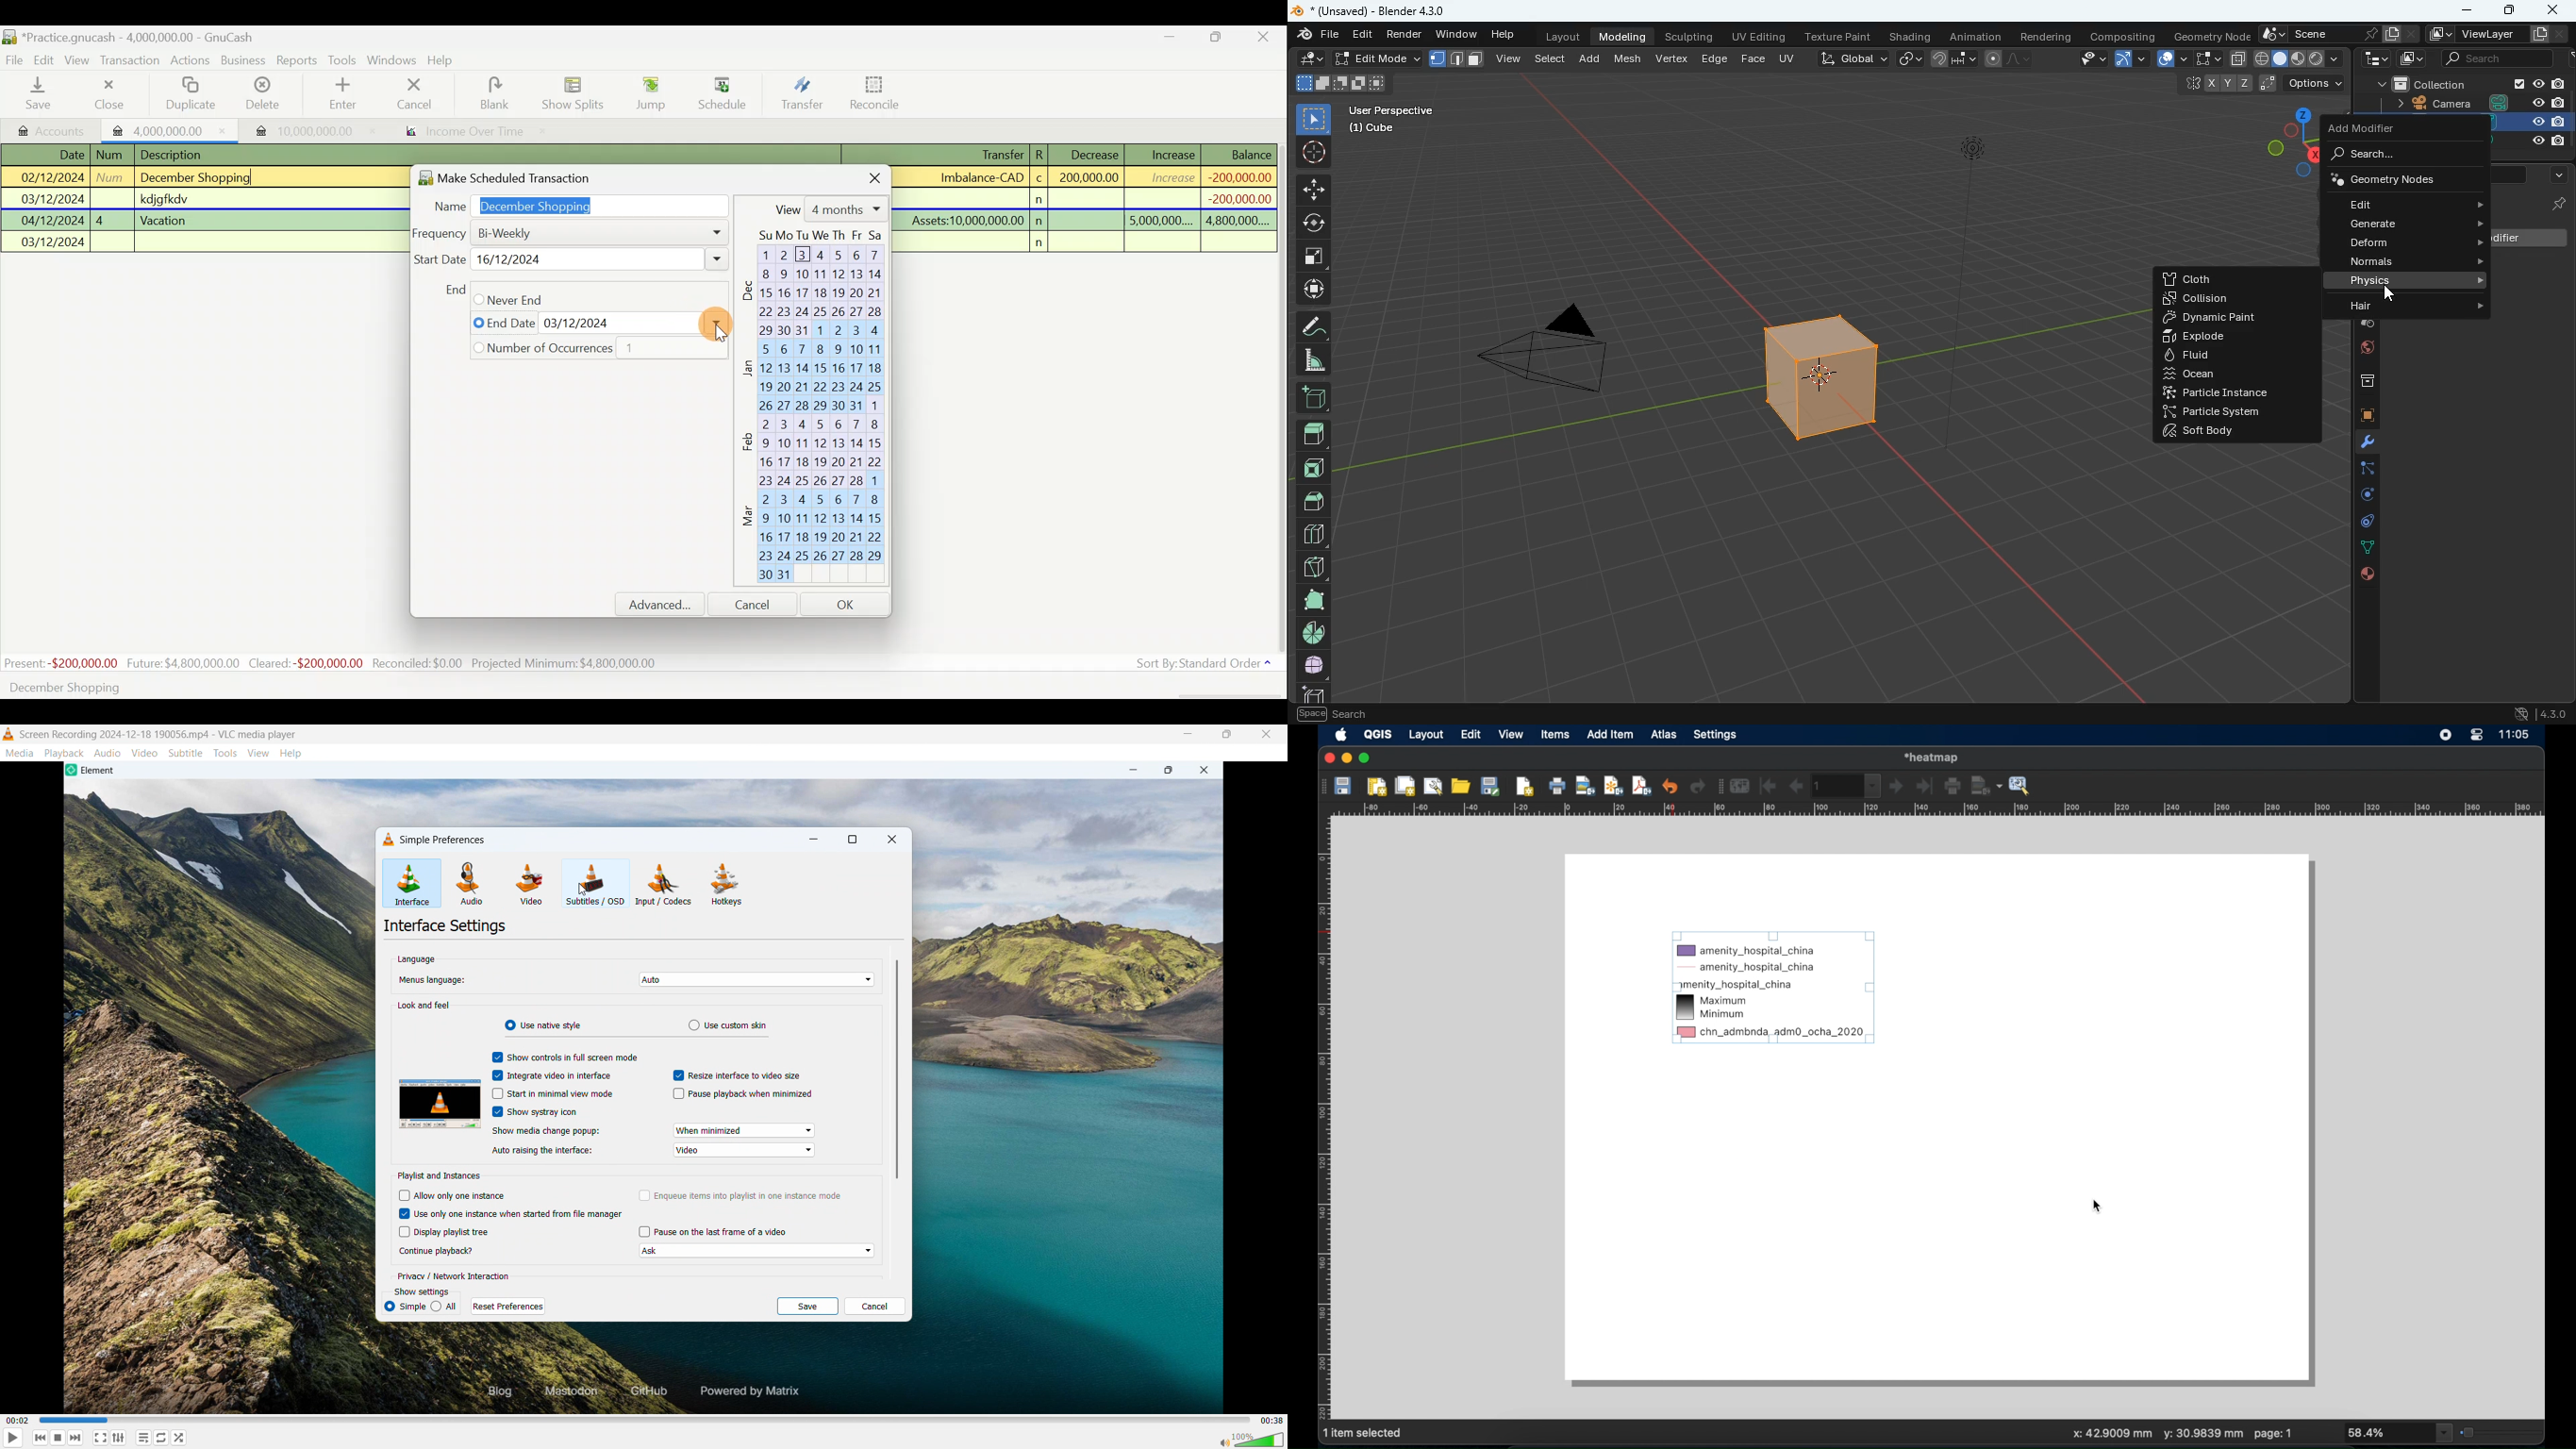 This screenshot has height=1456, width=2576. I want to click on cursor, so click(2098, 1206).